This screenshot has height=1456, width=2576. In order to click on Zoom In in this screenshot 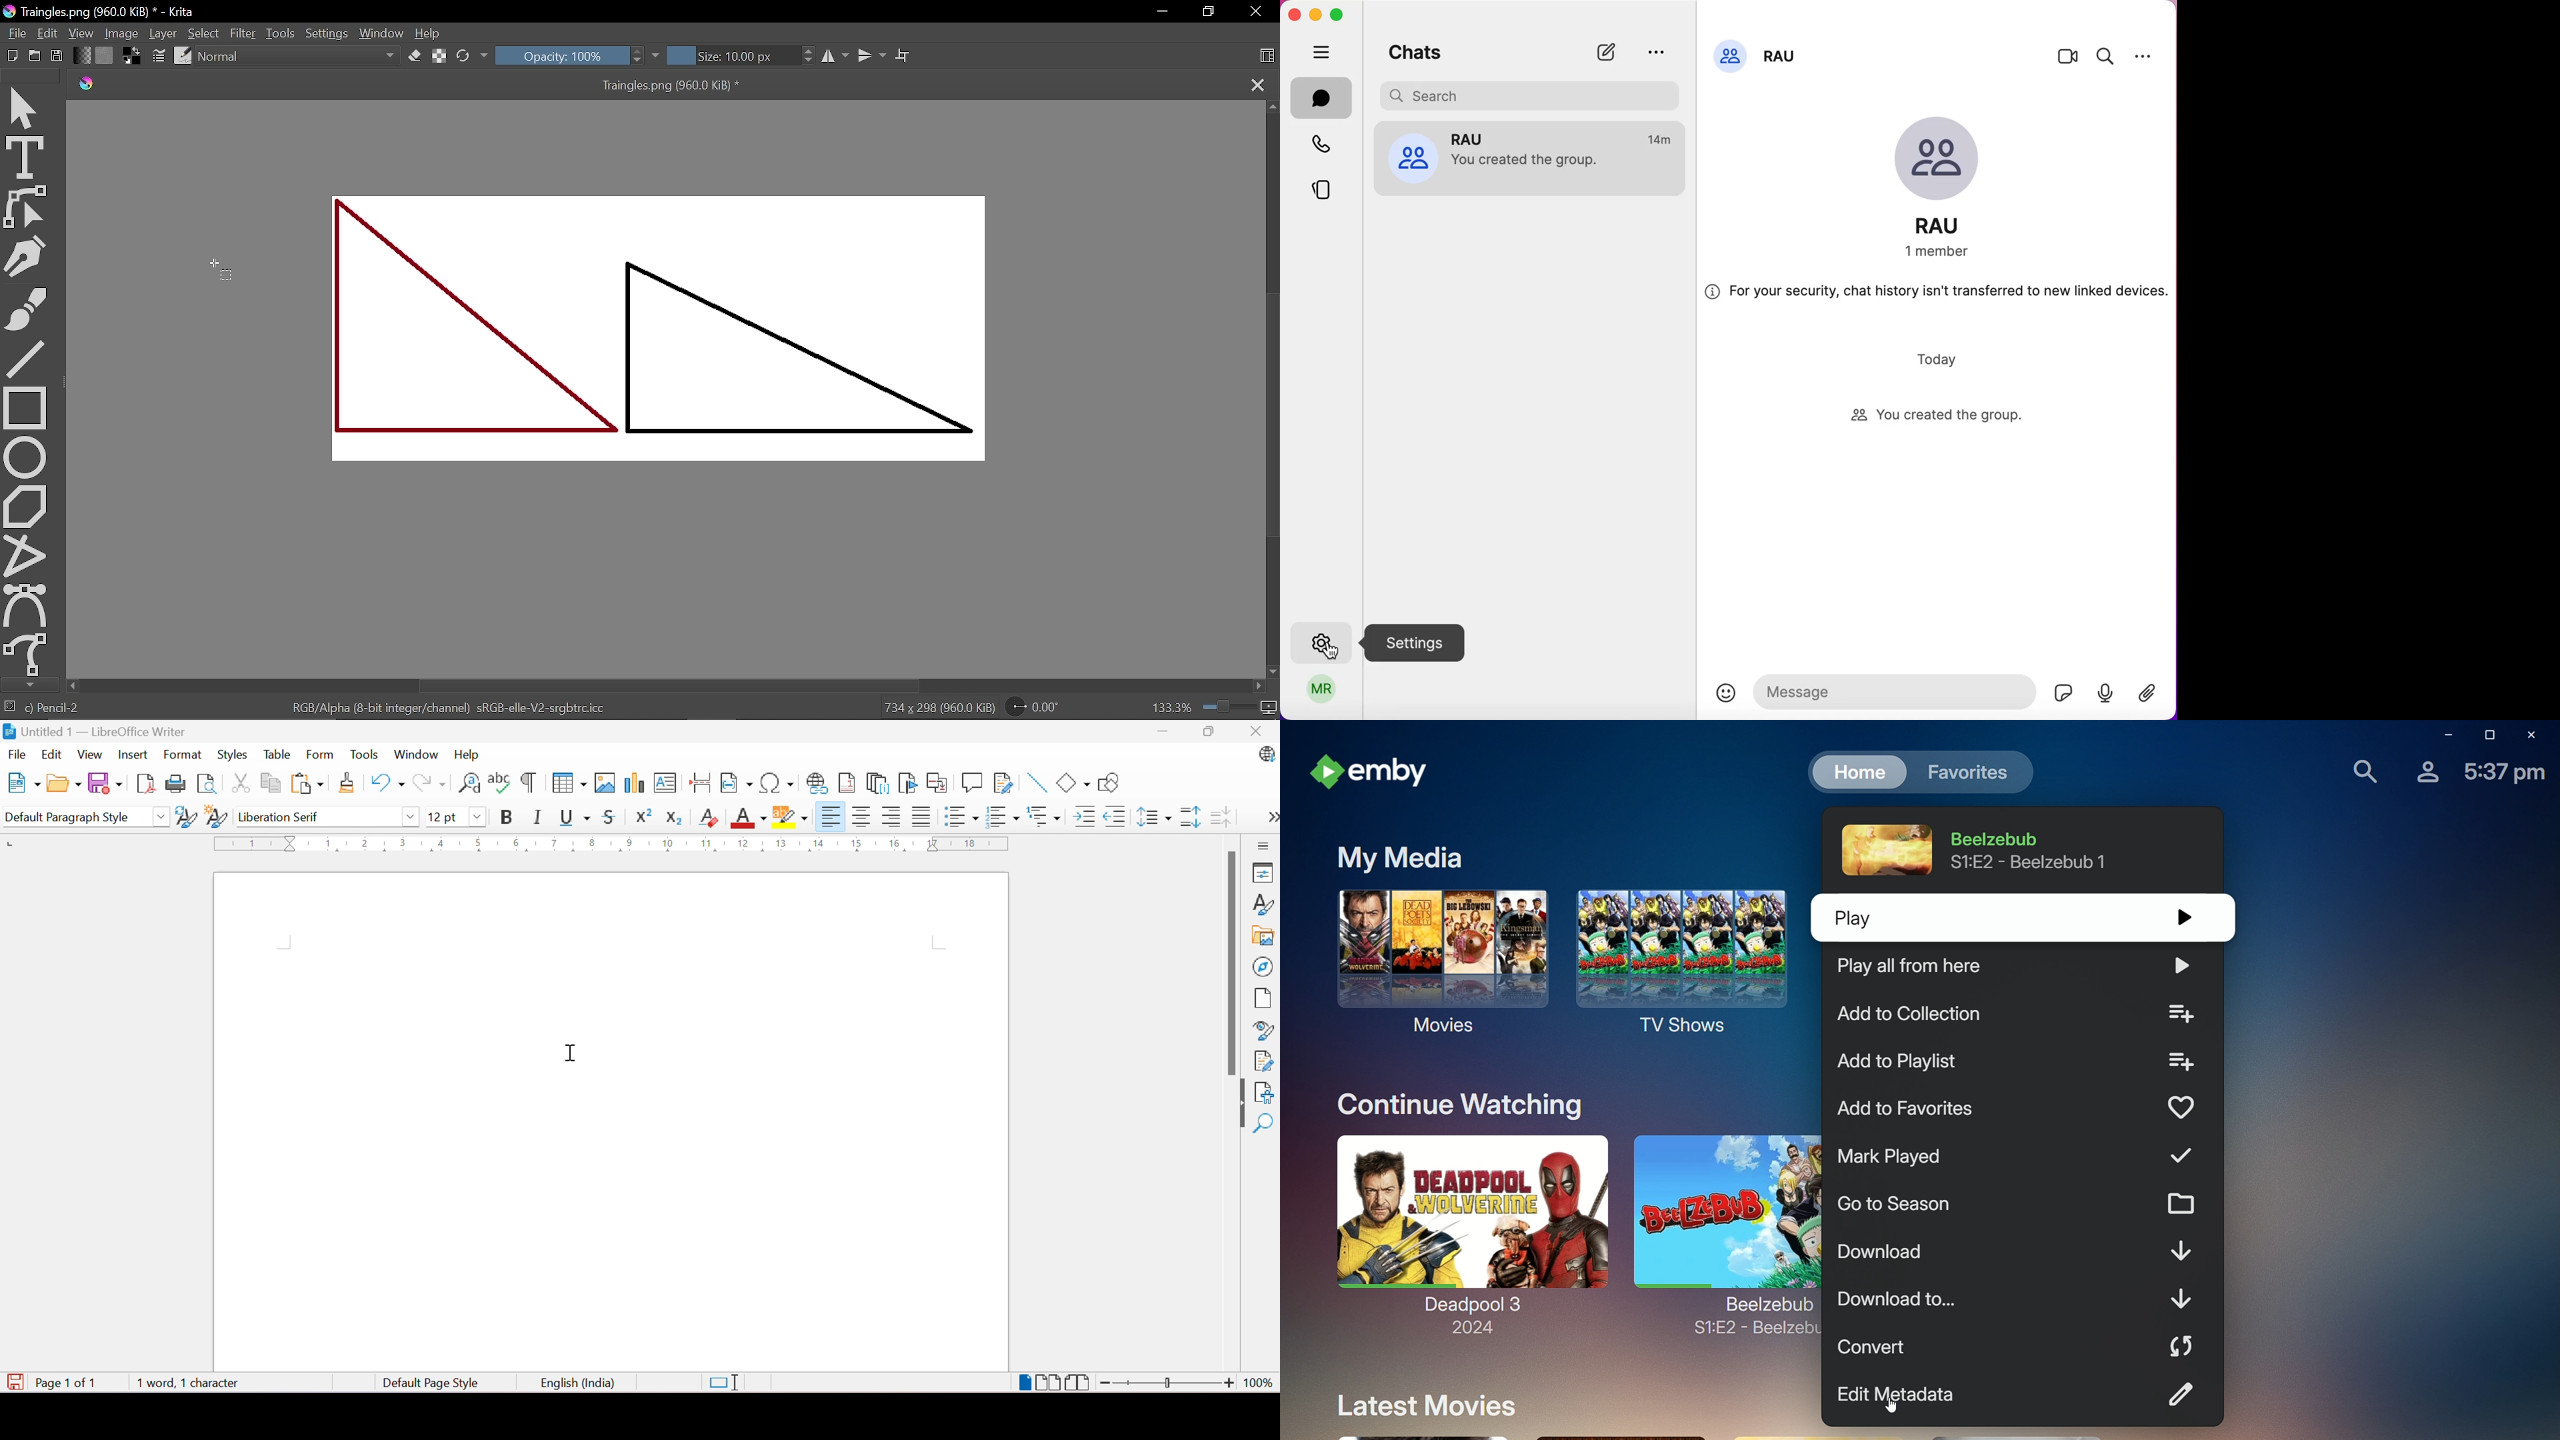, I will do `click(1229, 1384)`.